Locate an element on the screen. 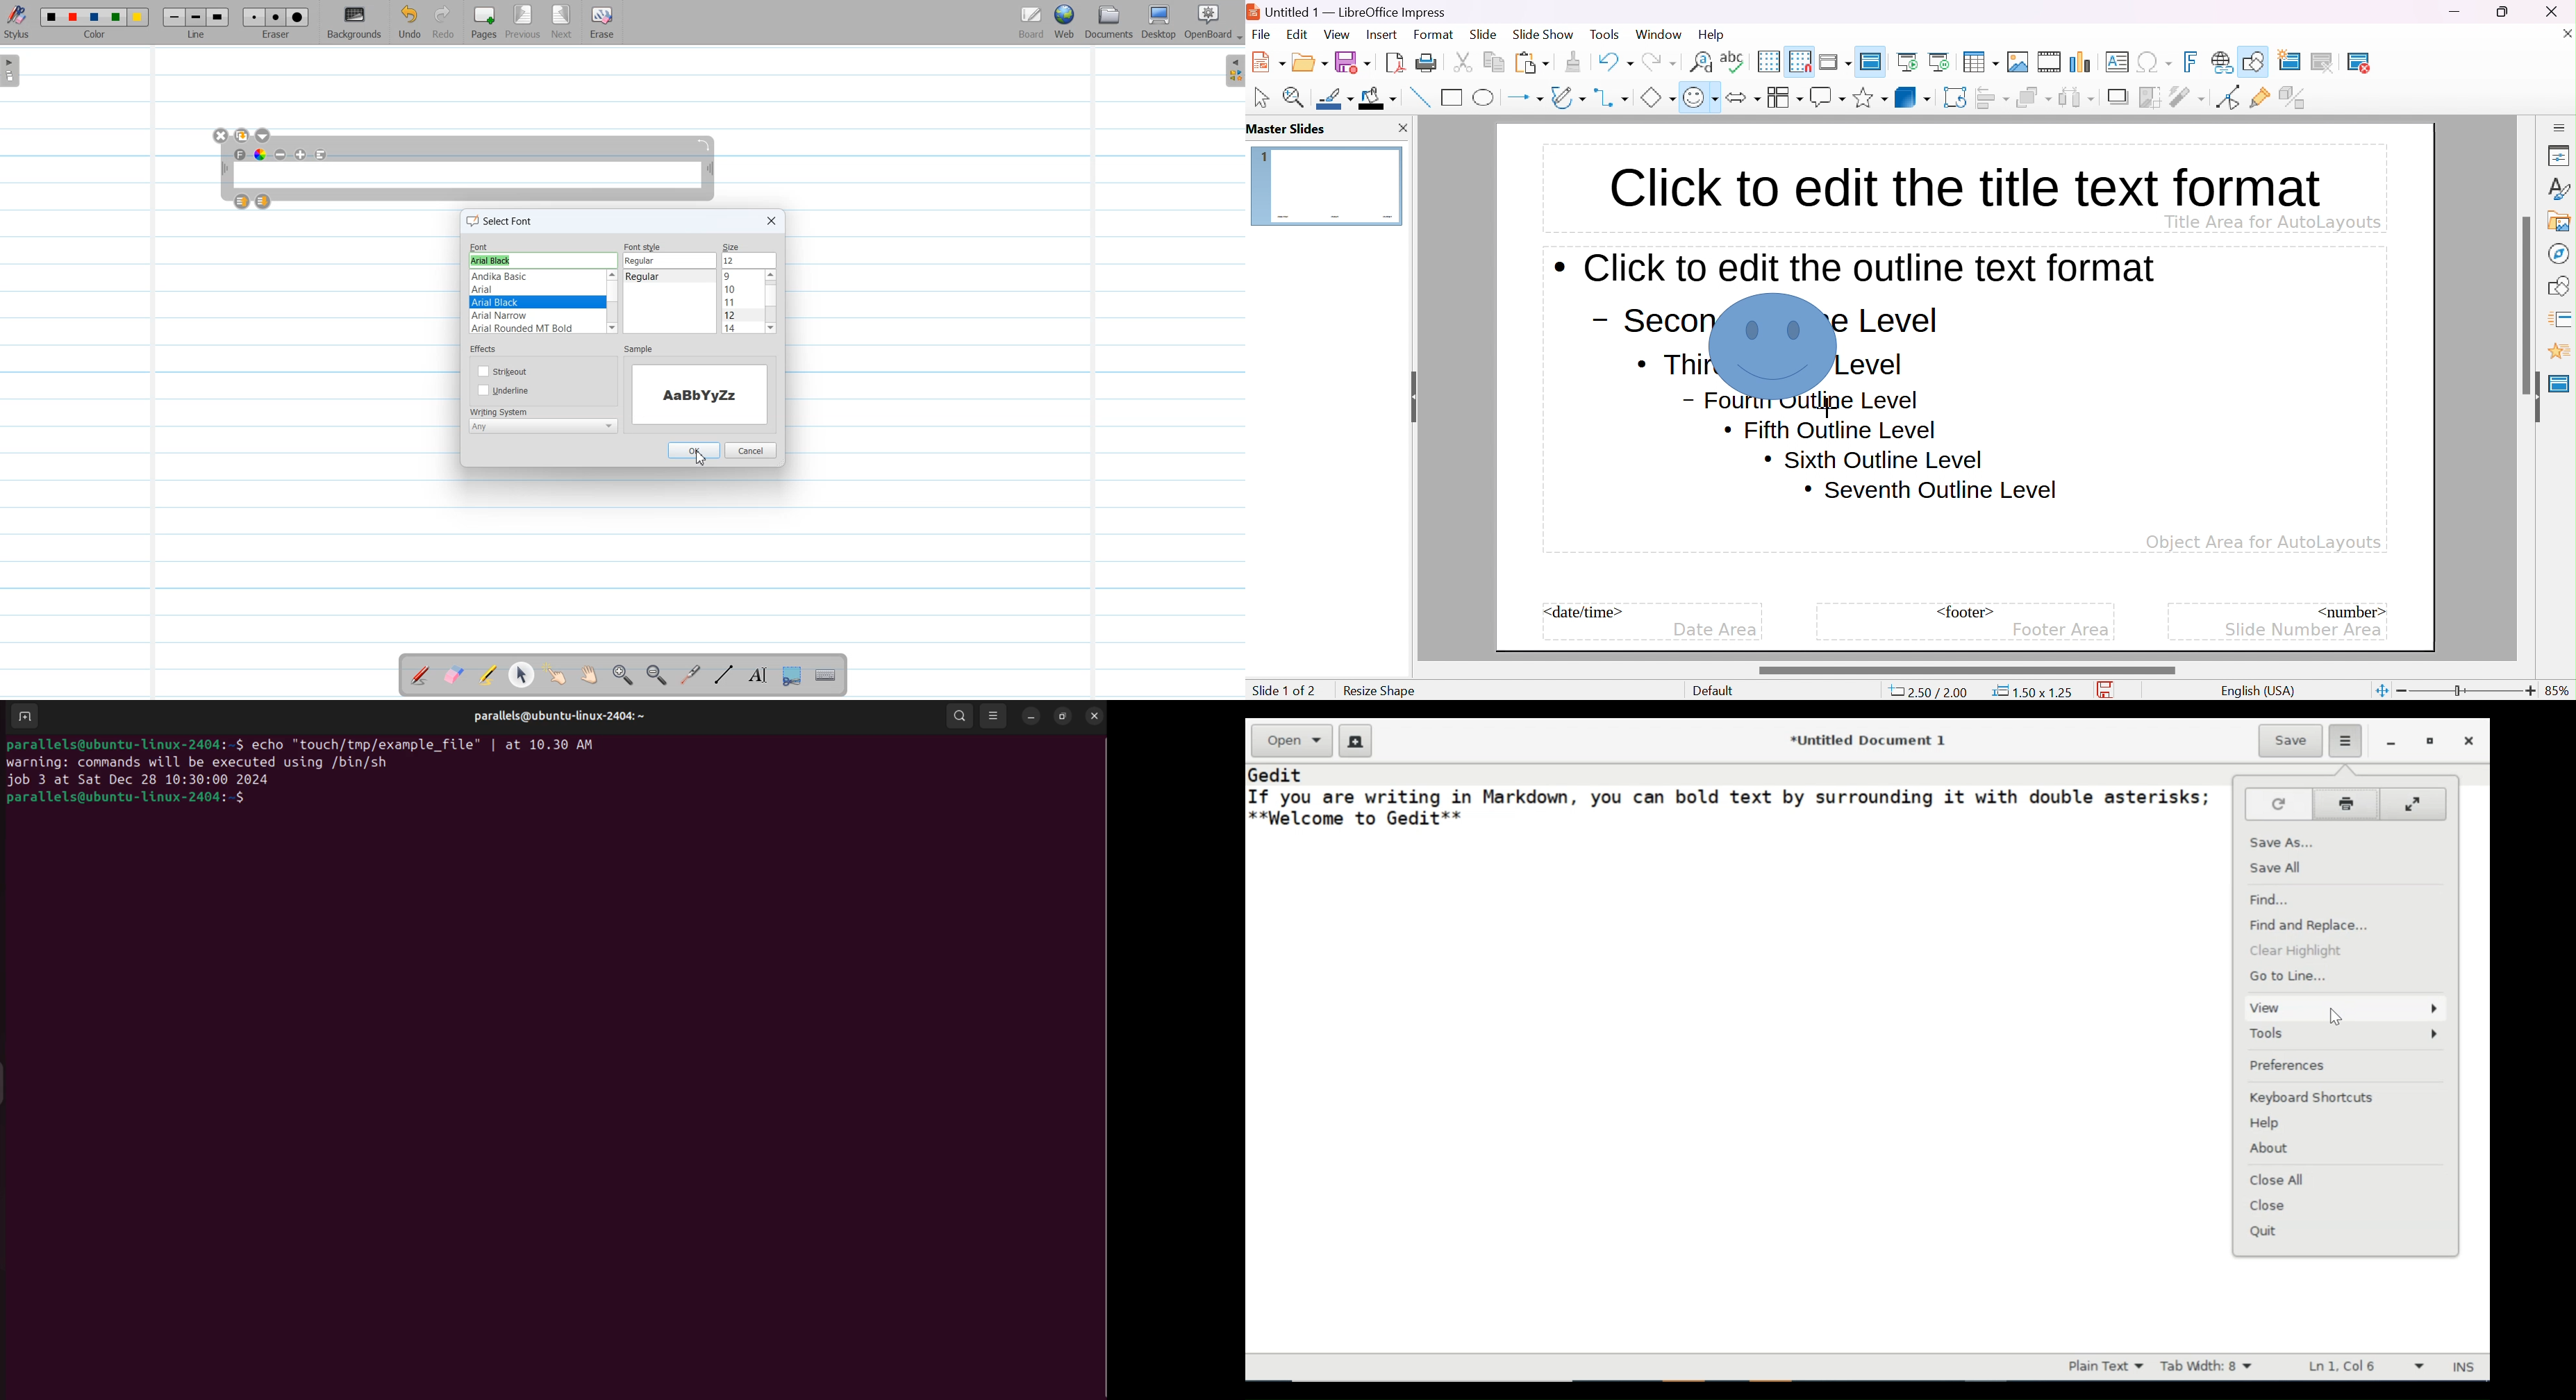 The width and height of the screenshot is (2576, 1400). click to edit the title text format is located at coordinates (1962, 184).